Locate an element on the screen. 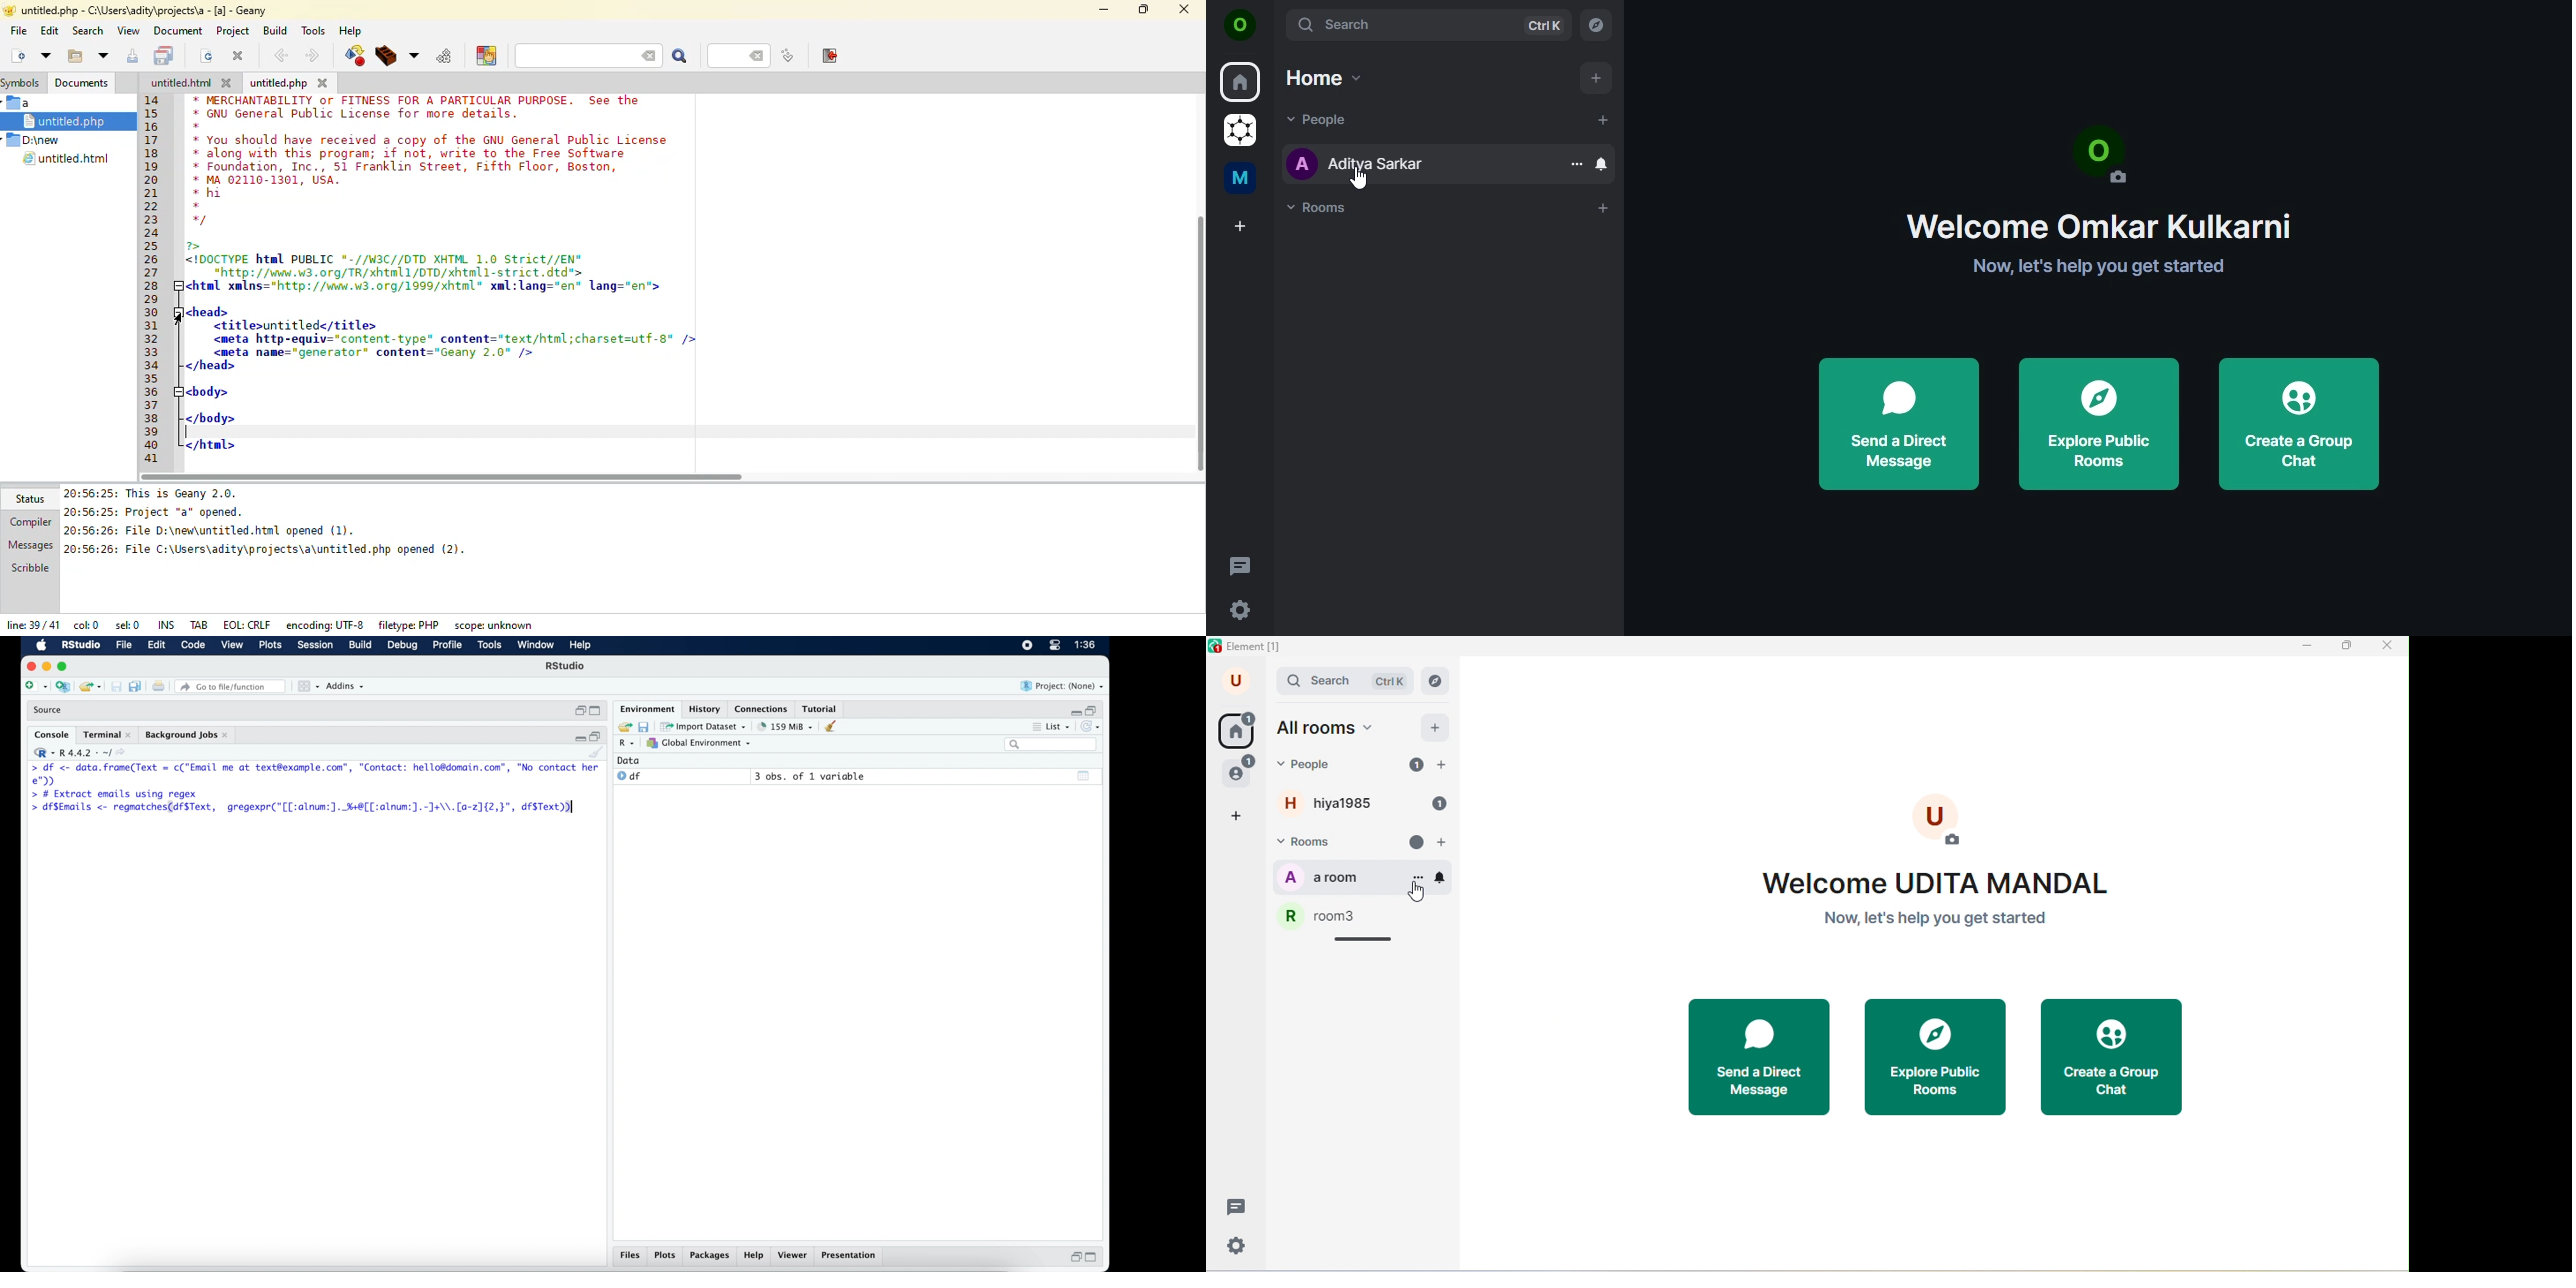 The height and width of the screenshot is (1288, 2576). profile is located at coordinates (448, 645).